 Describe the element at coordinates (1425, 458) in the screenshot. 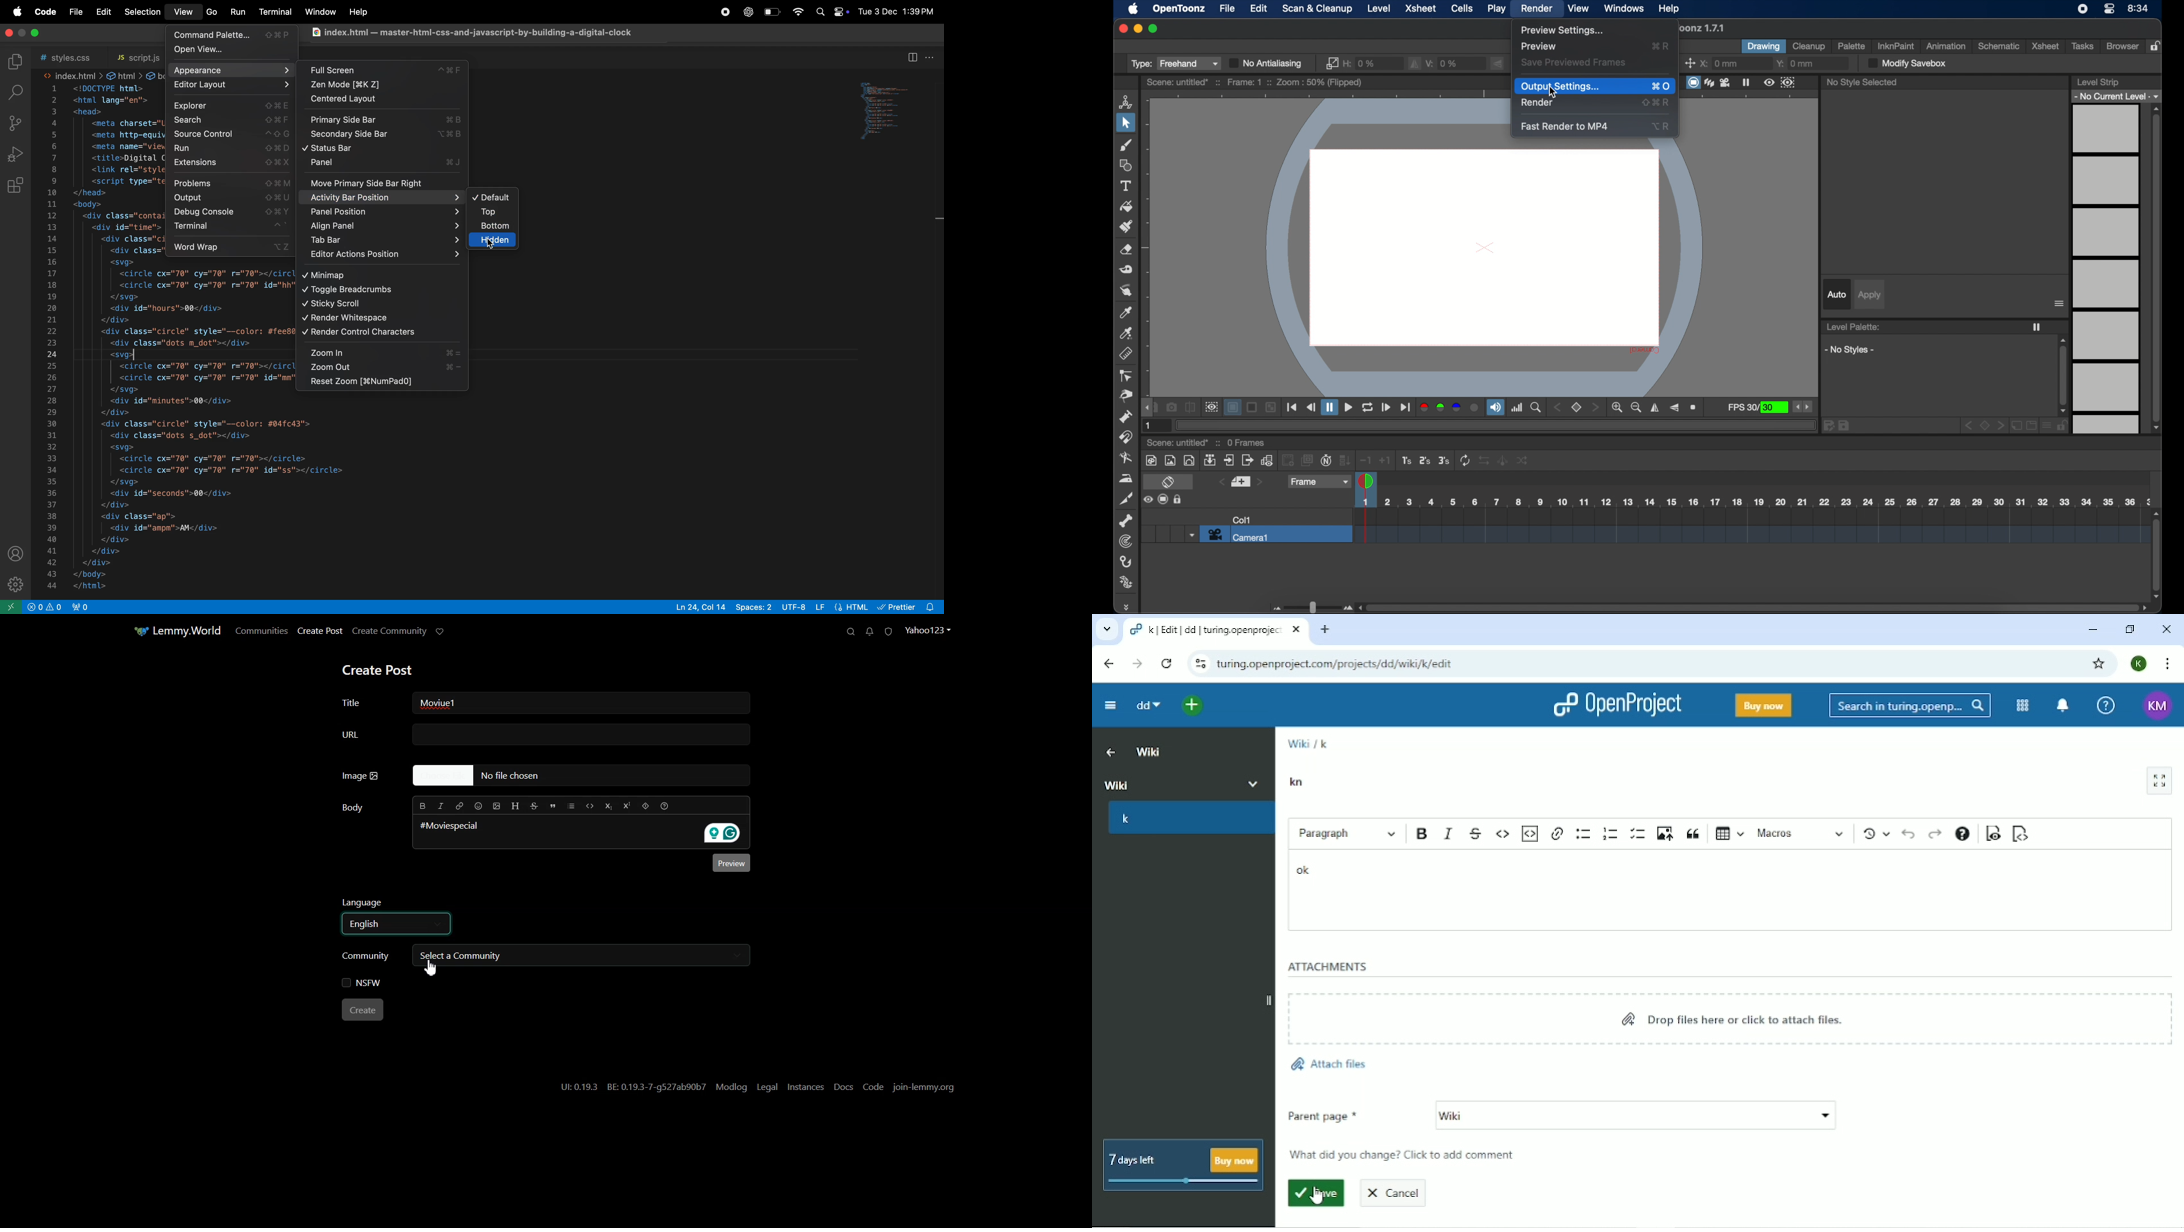

I see `` at that location.